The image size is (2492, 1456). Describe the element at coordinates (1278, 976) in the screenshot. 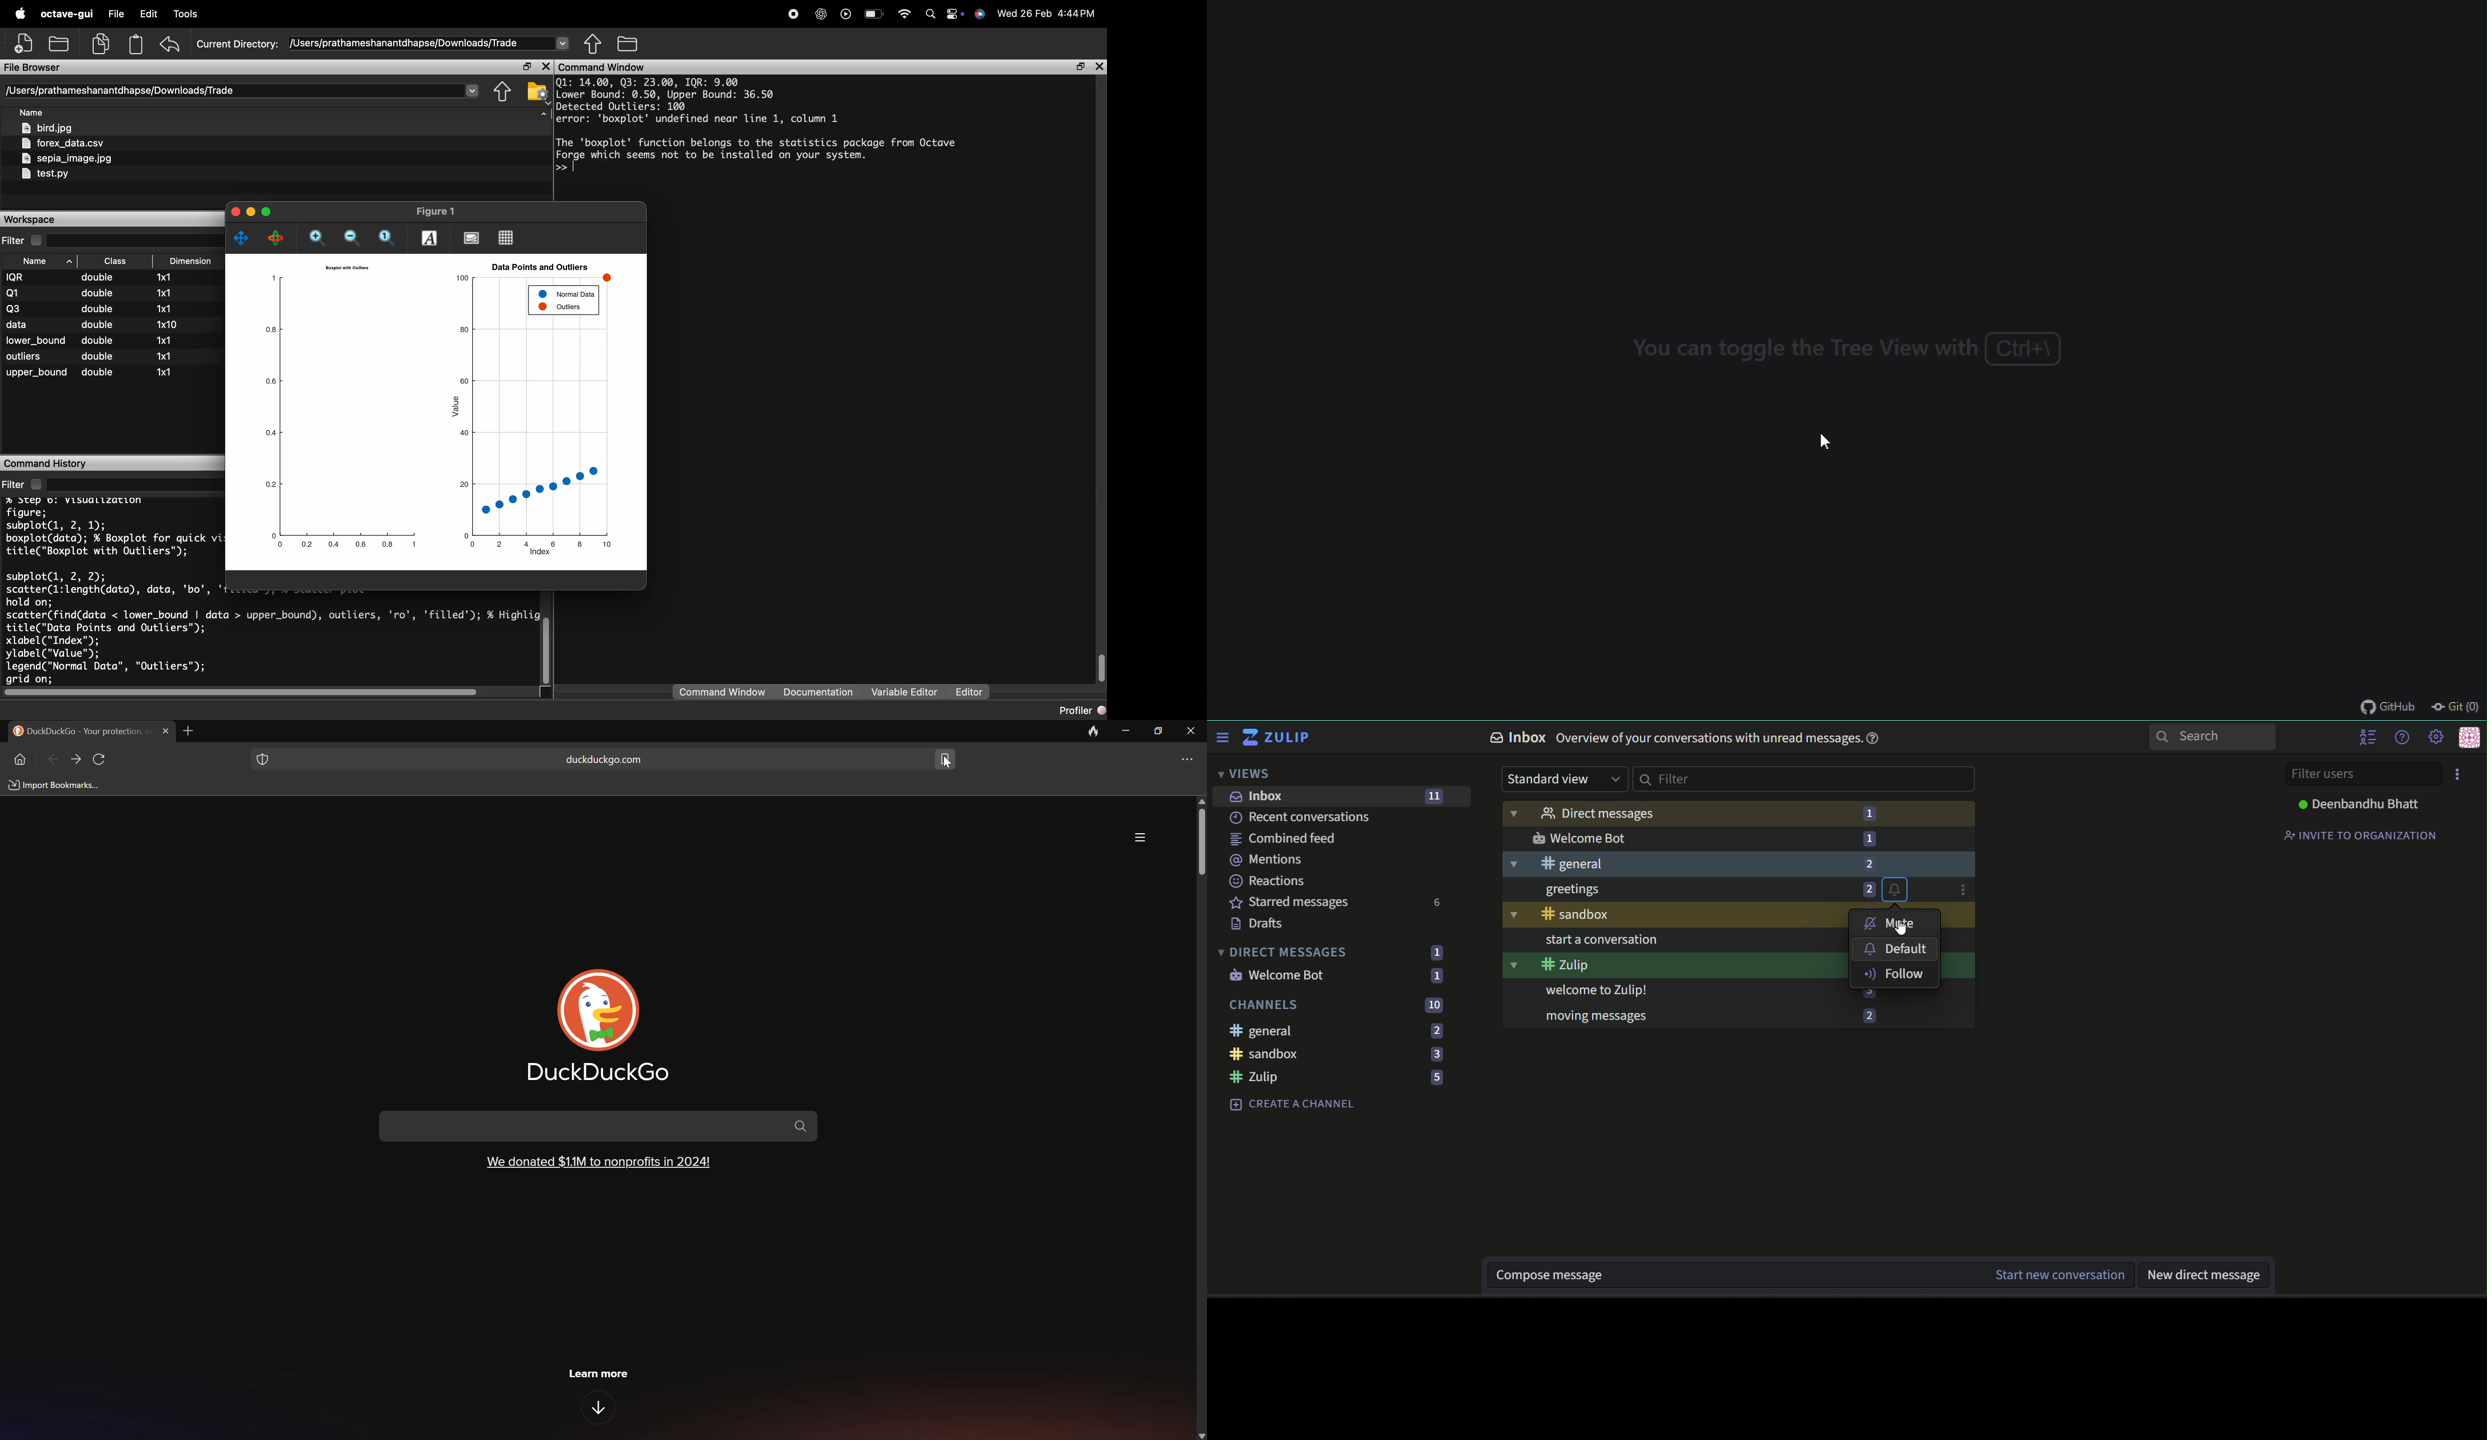

I see `Welcome Bot` at that location.